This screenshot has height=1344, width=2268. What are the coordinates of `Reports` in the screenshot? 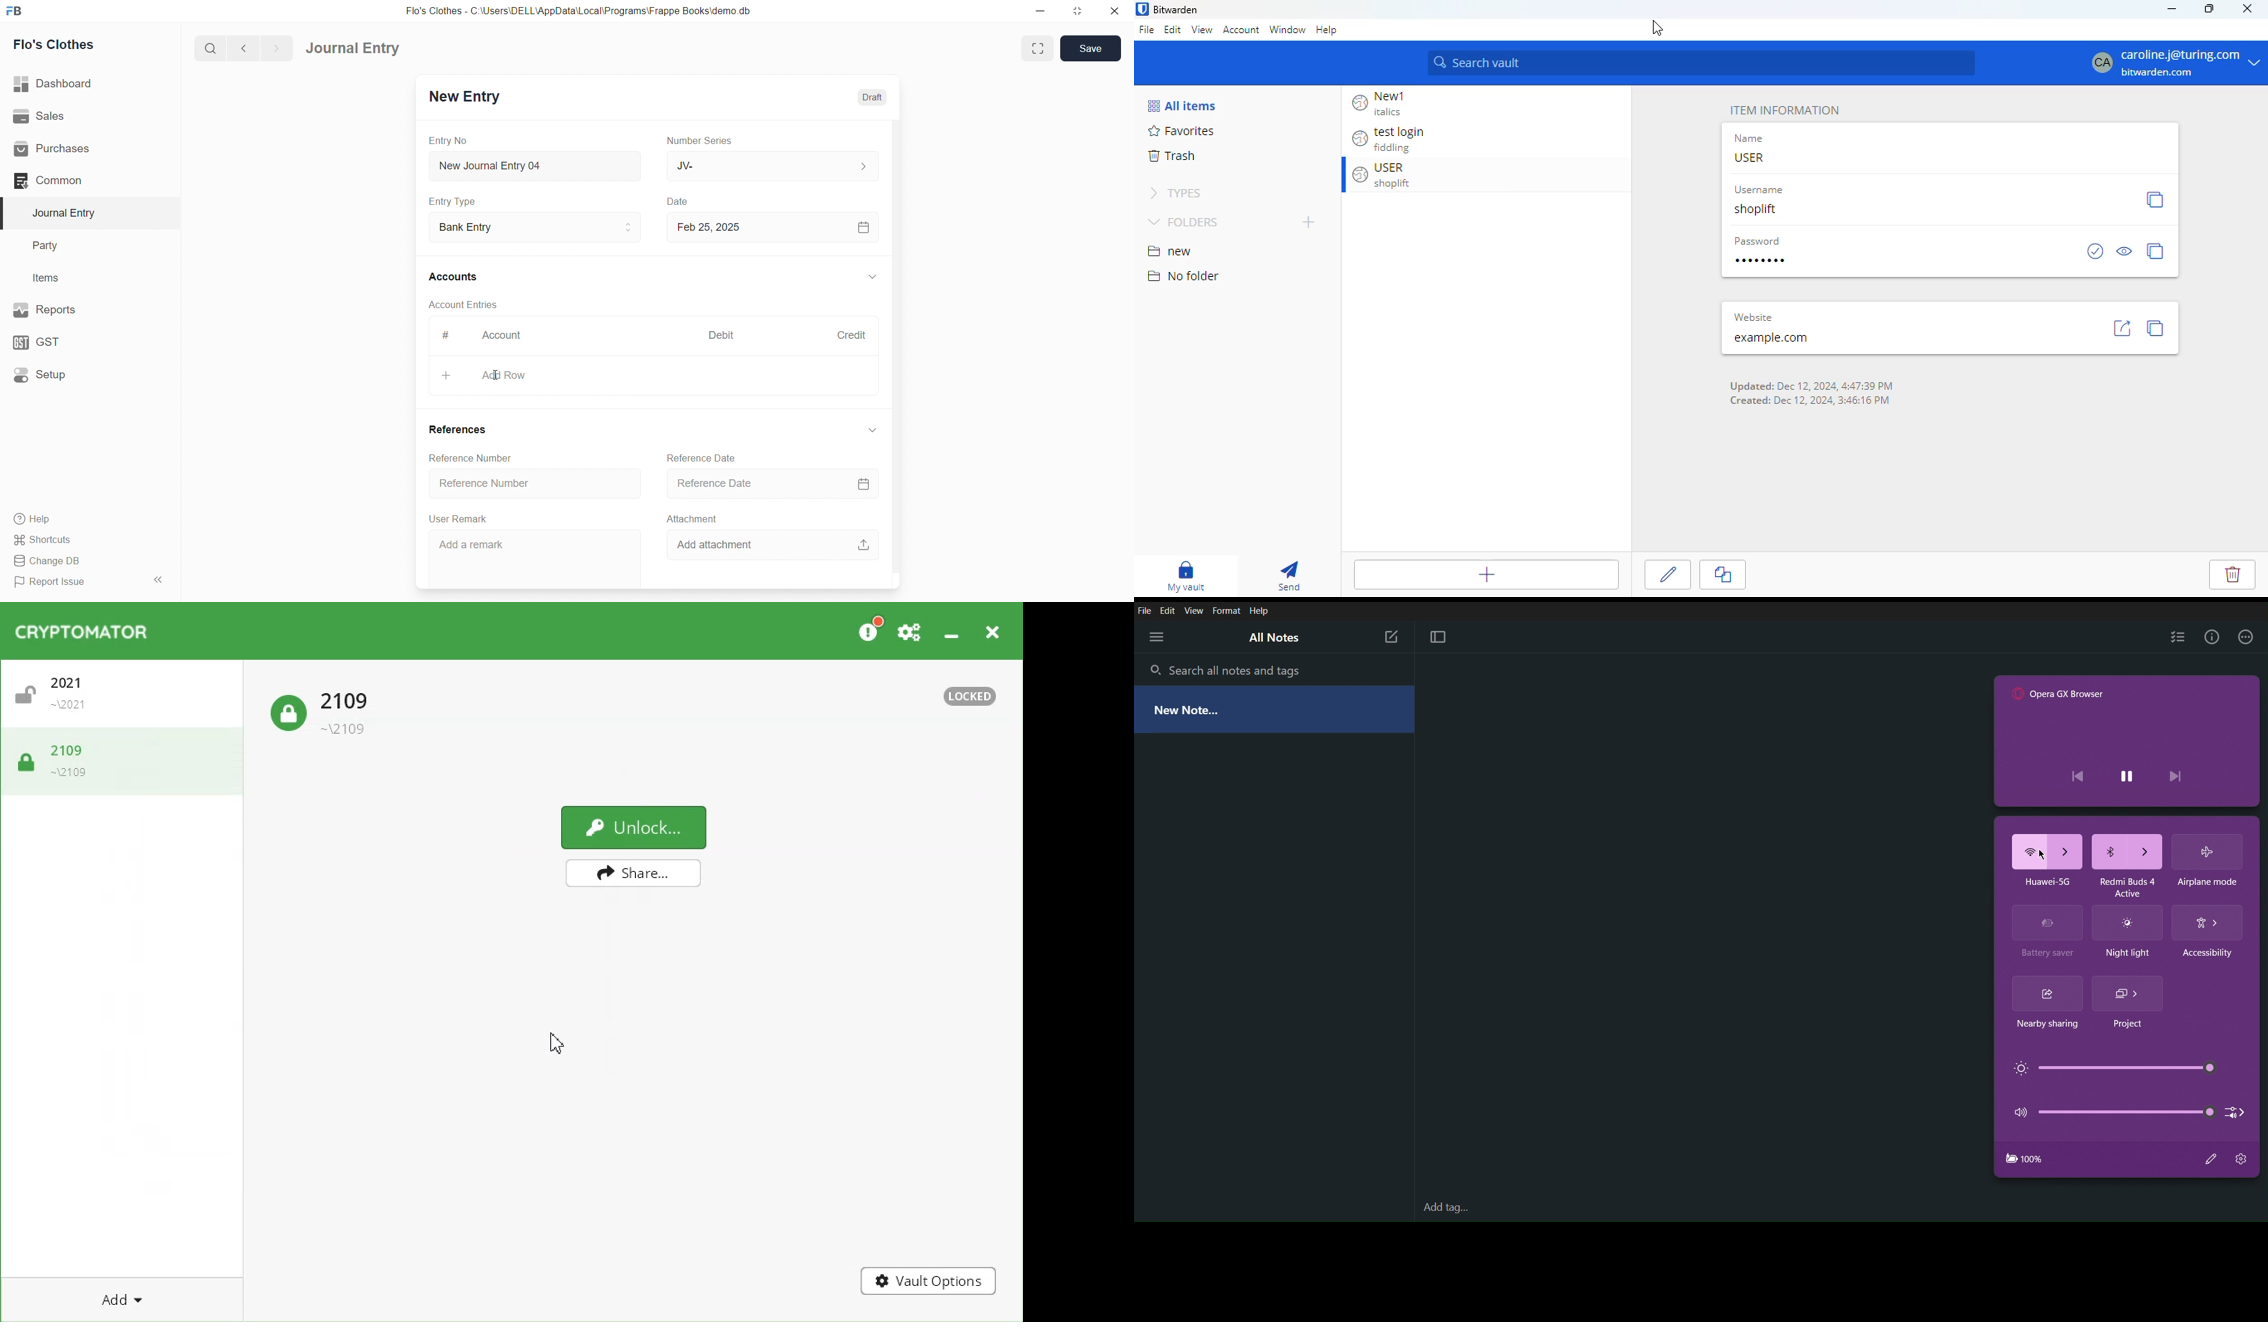 It's located at (83, 309).